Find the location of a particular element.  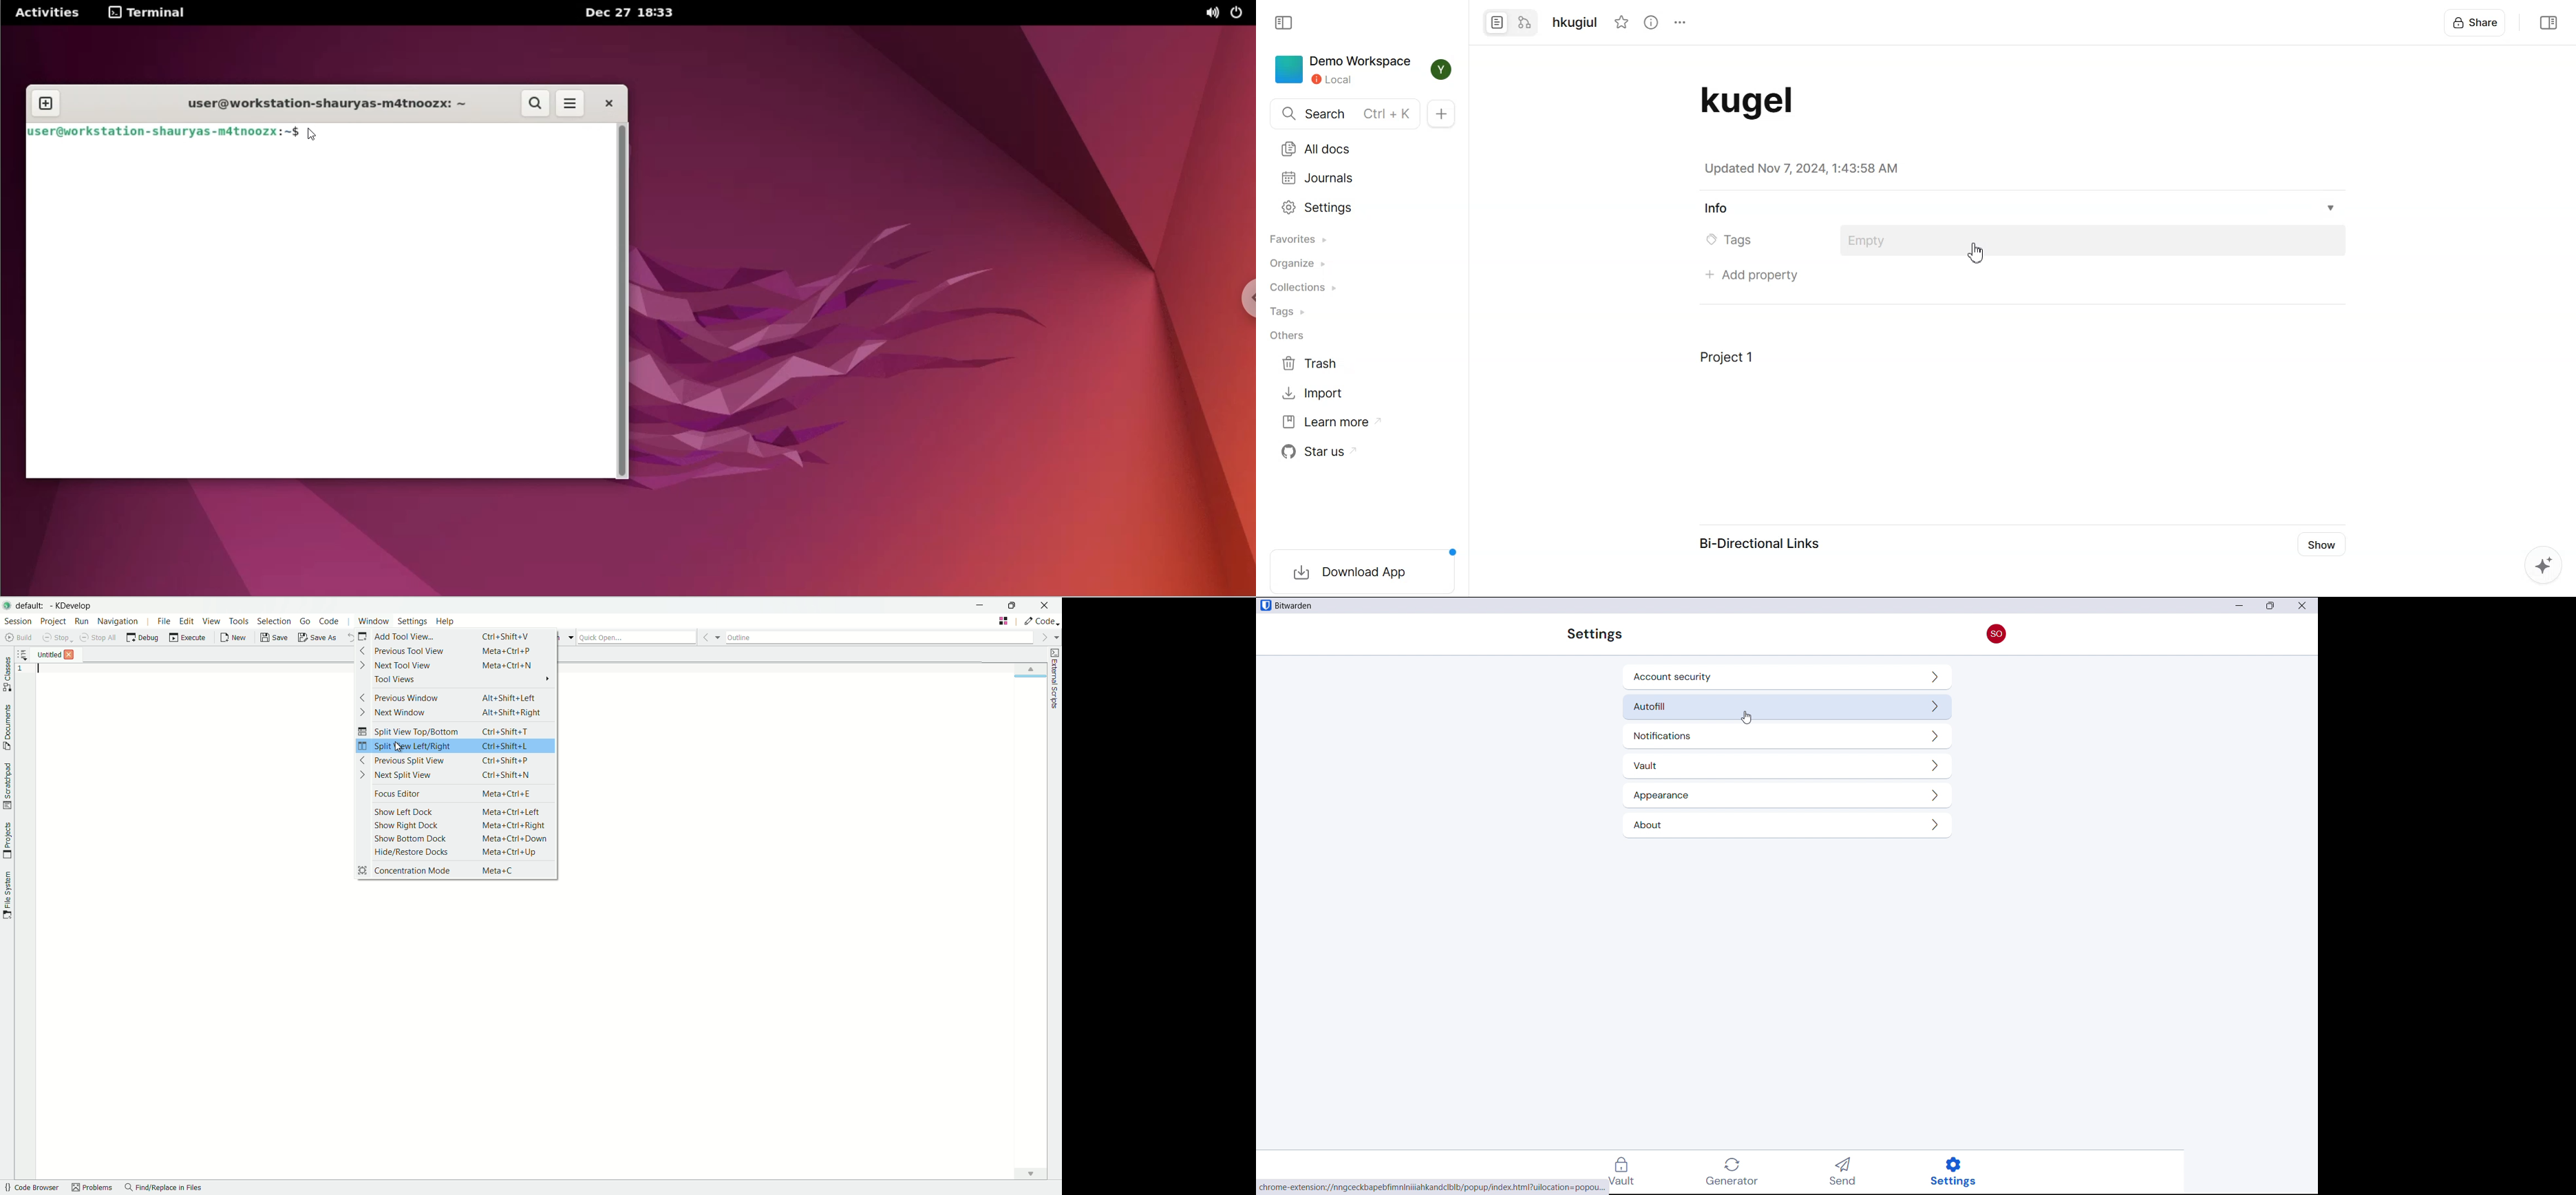

Collapse sidebar is located at coordinates (2548, 23).